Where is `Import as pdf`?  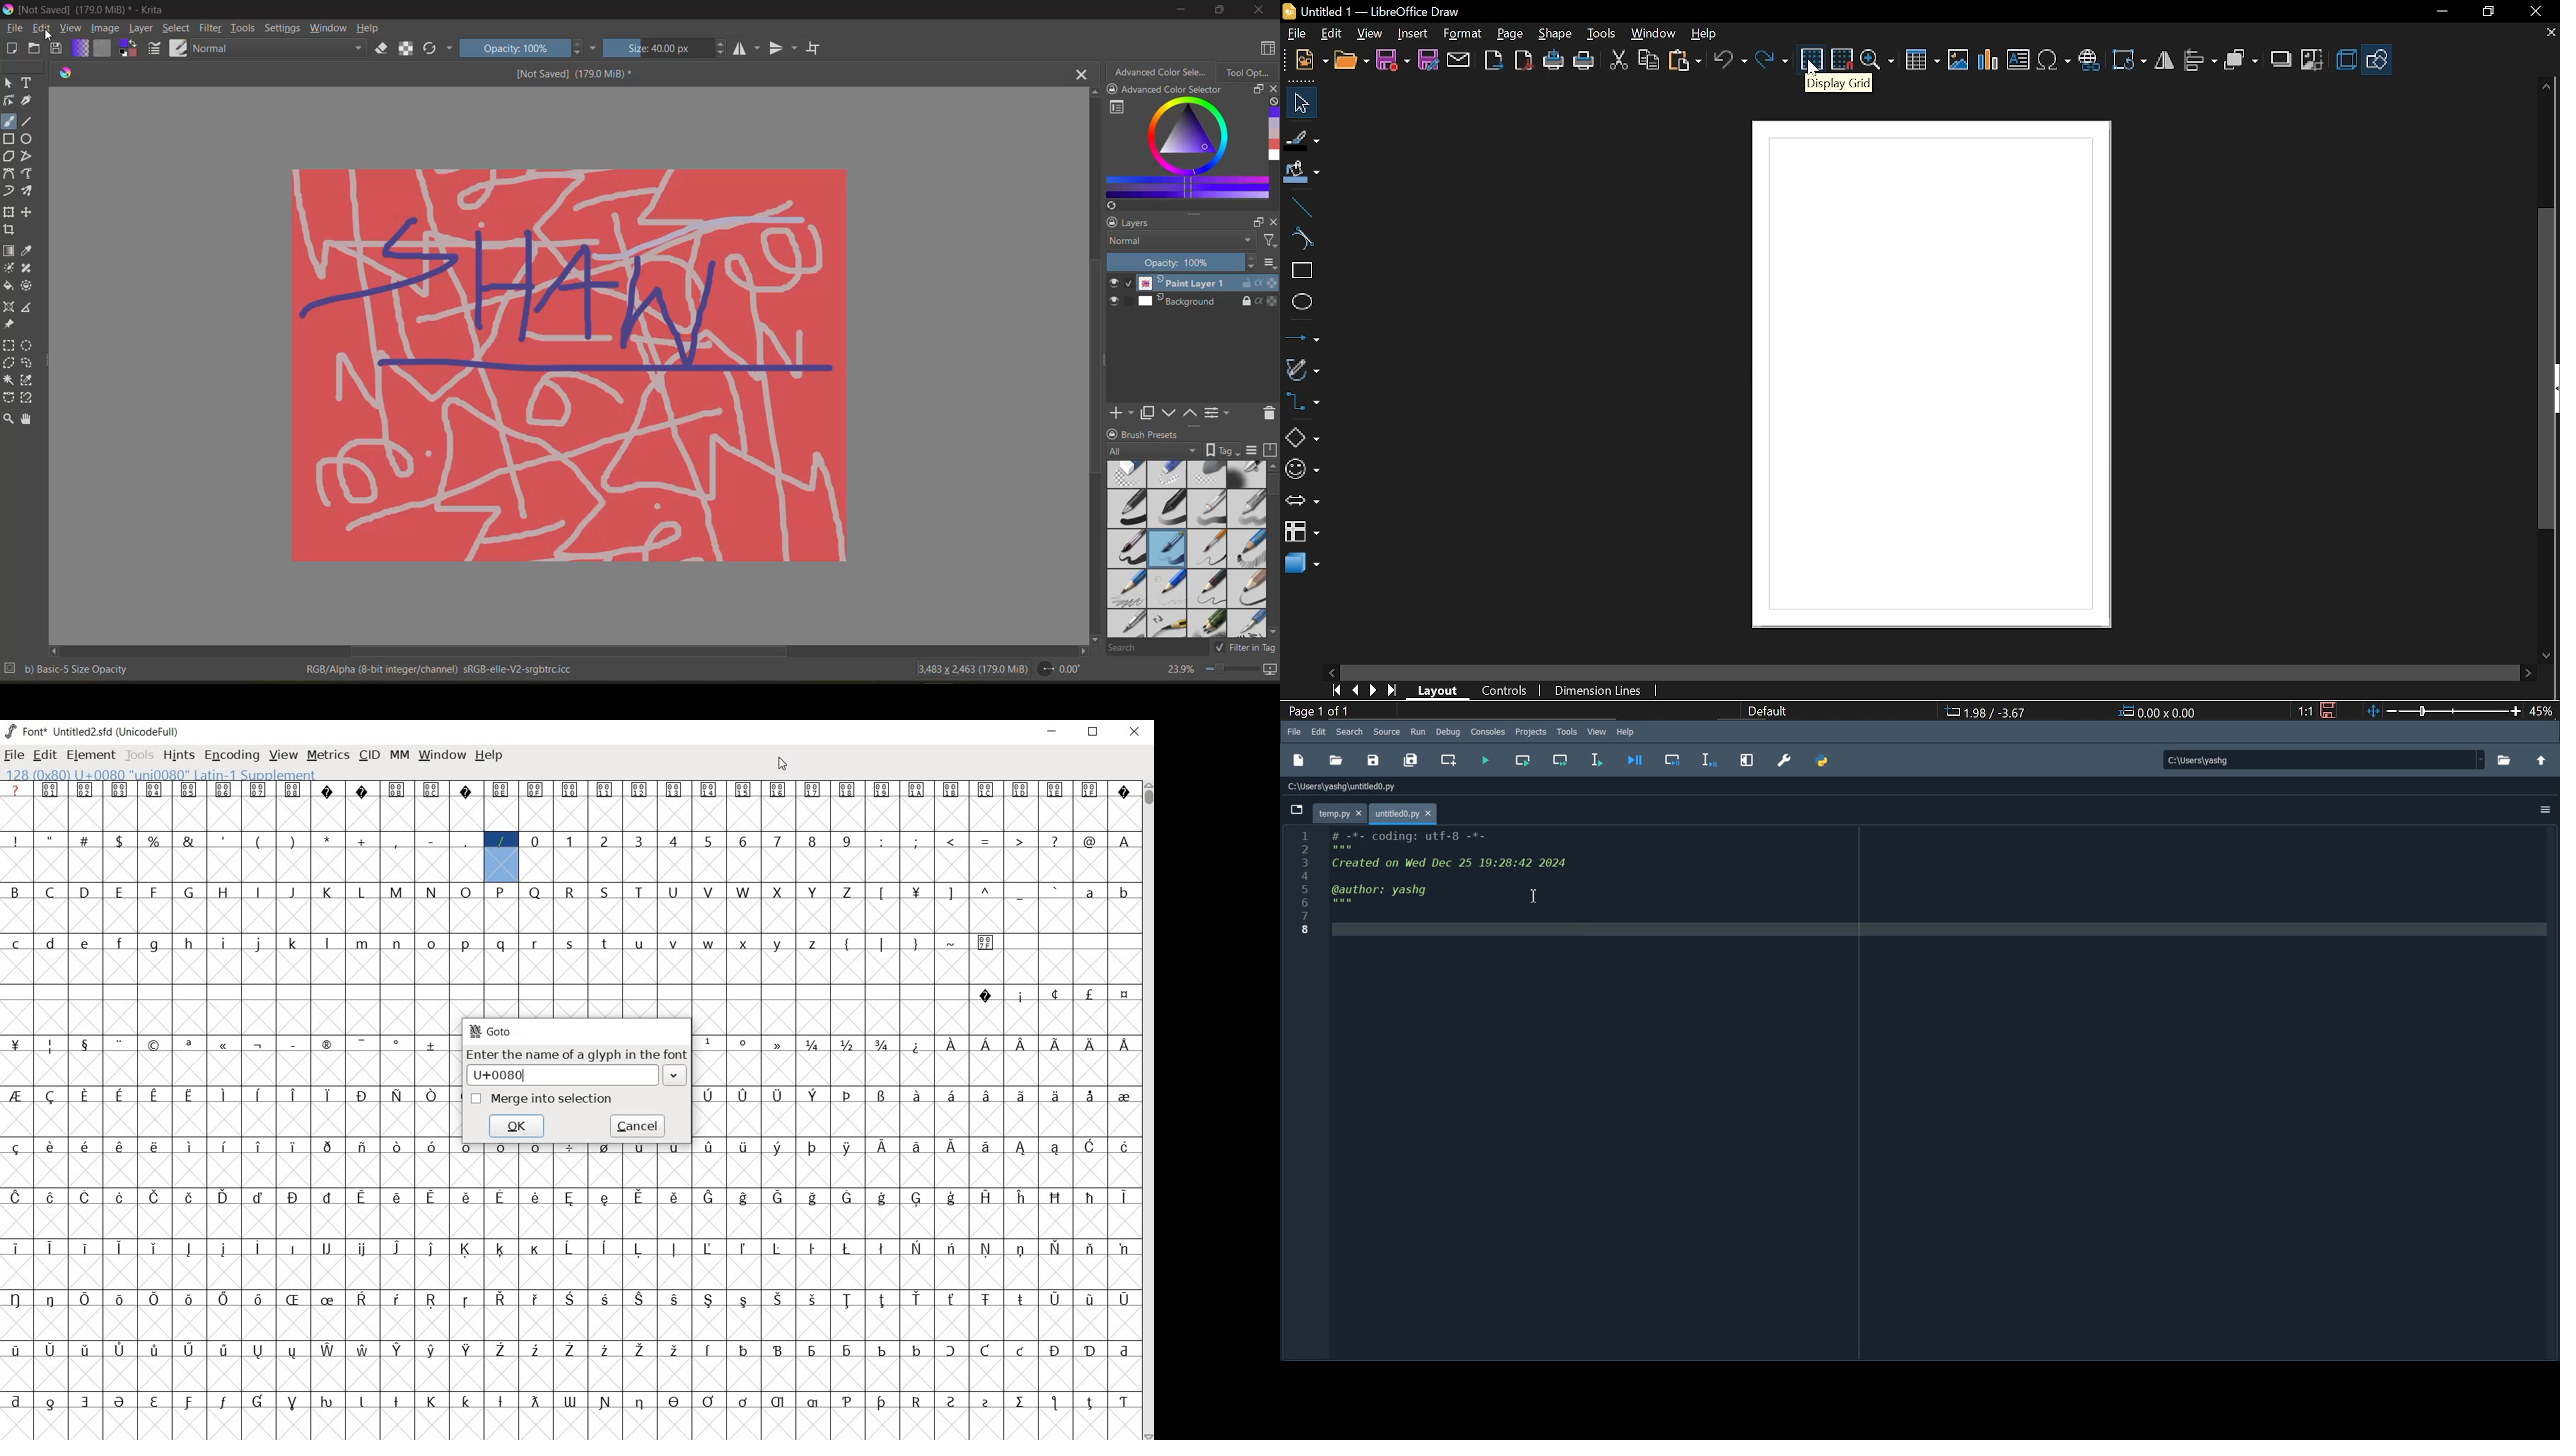 Import as pdf is located at coordinates (1526, 61).